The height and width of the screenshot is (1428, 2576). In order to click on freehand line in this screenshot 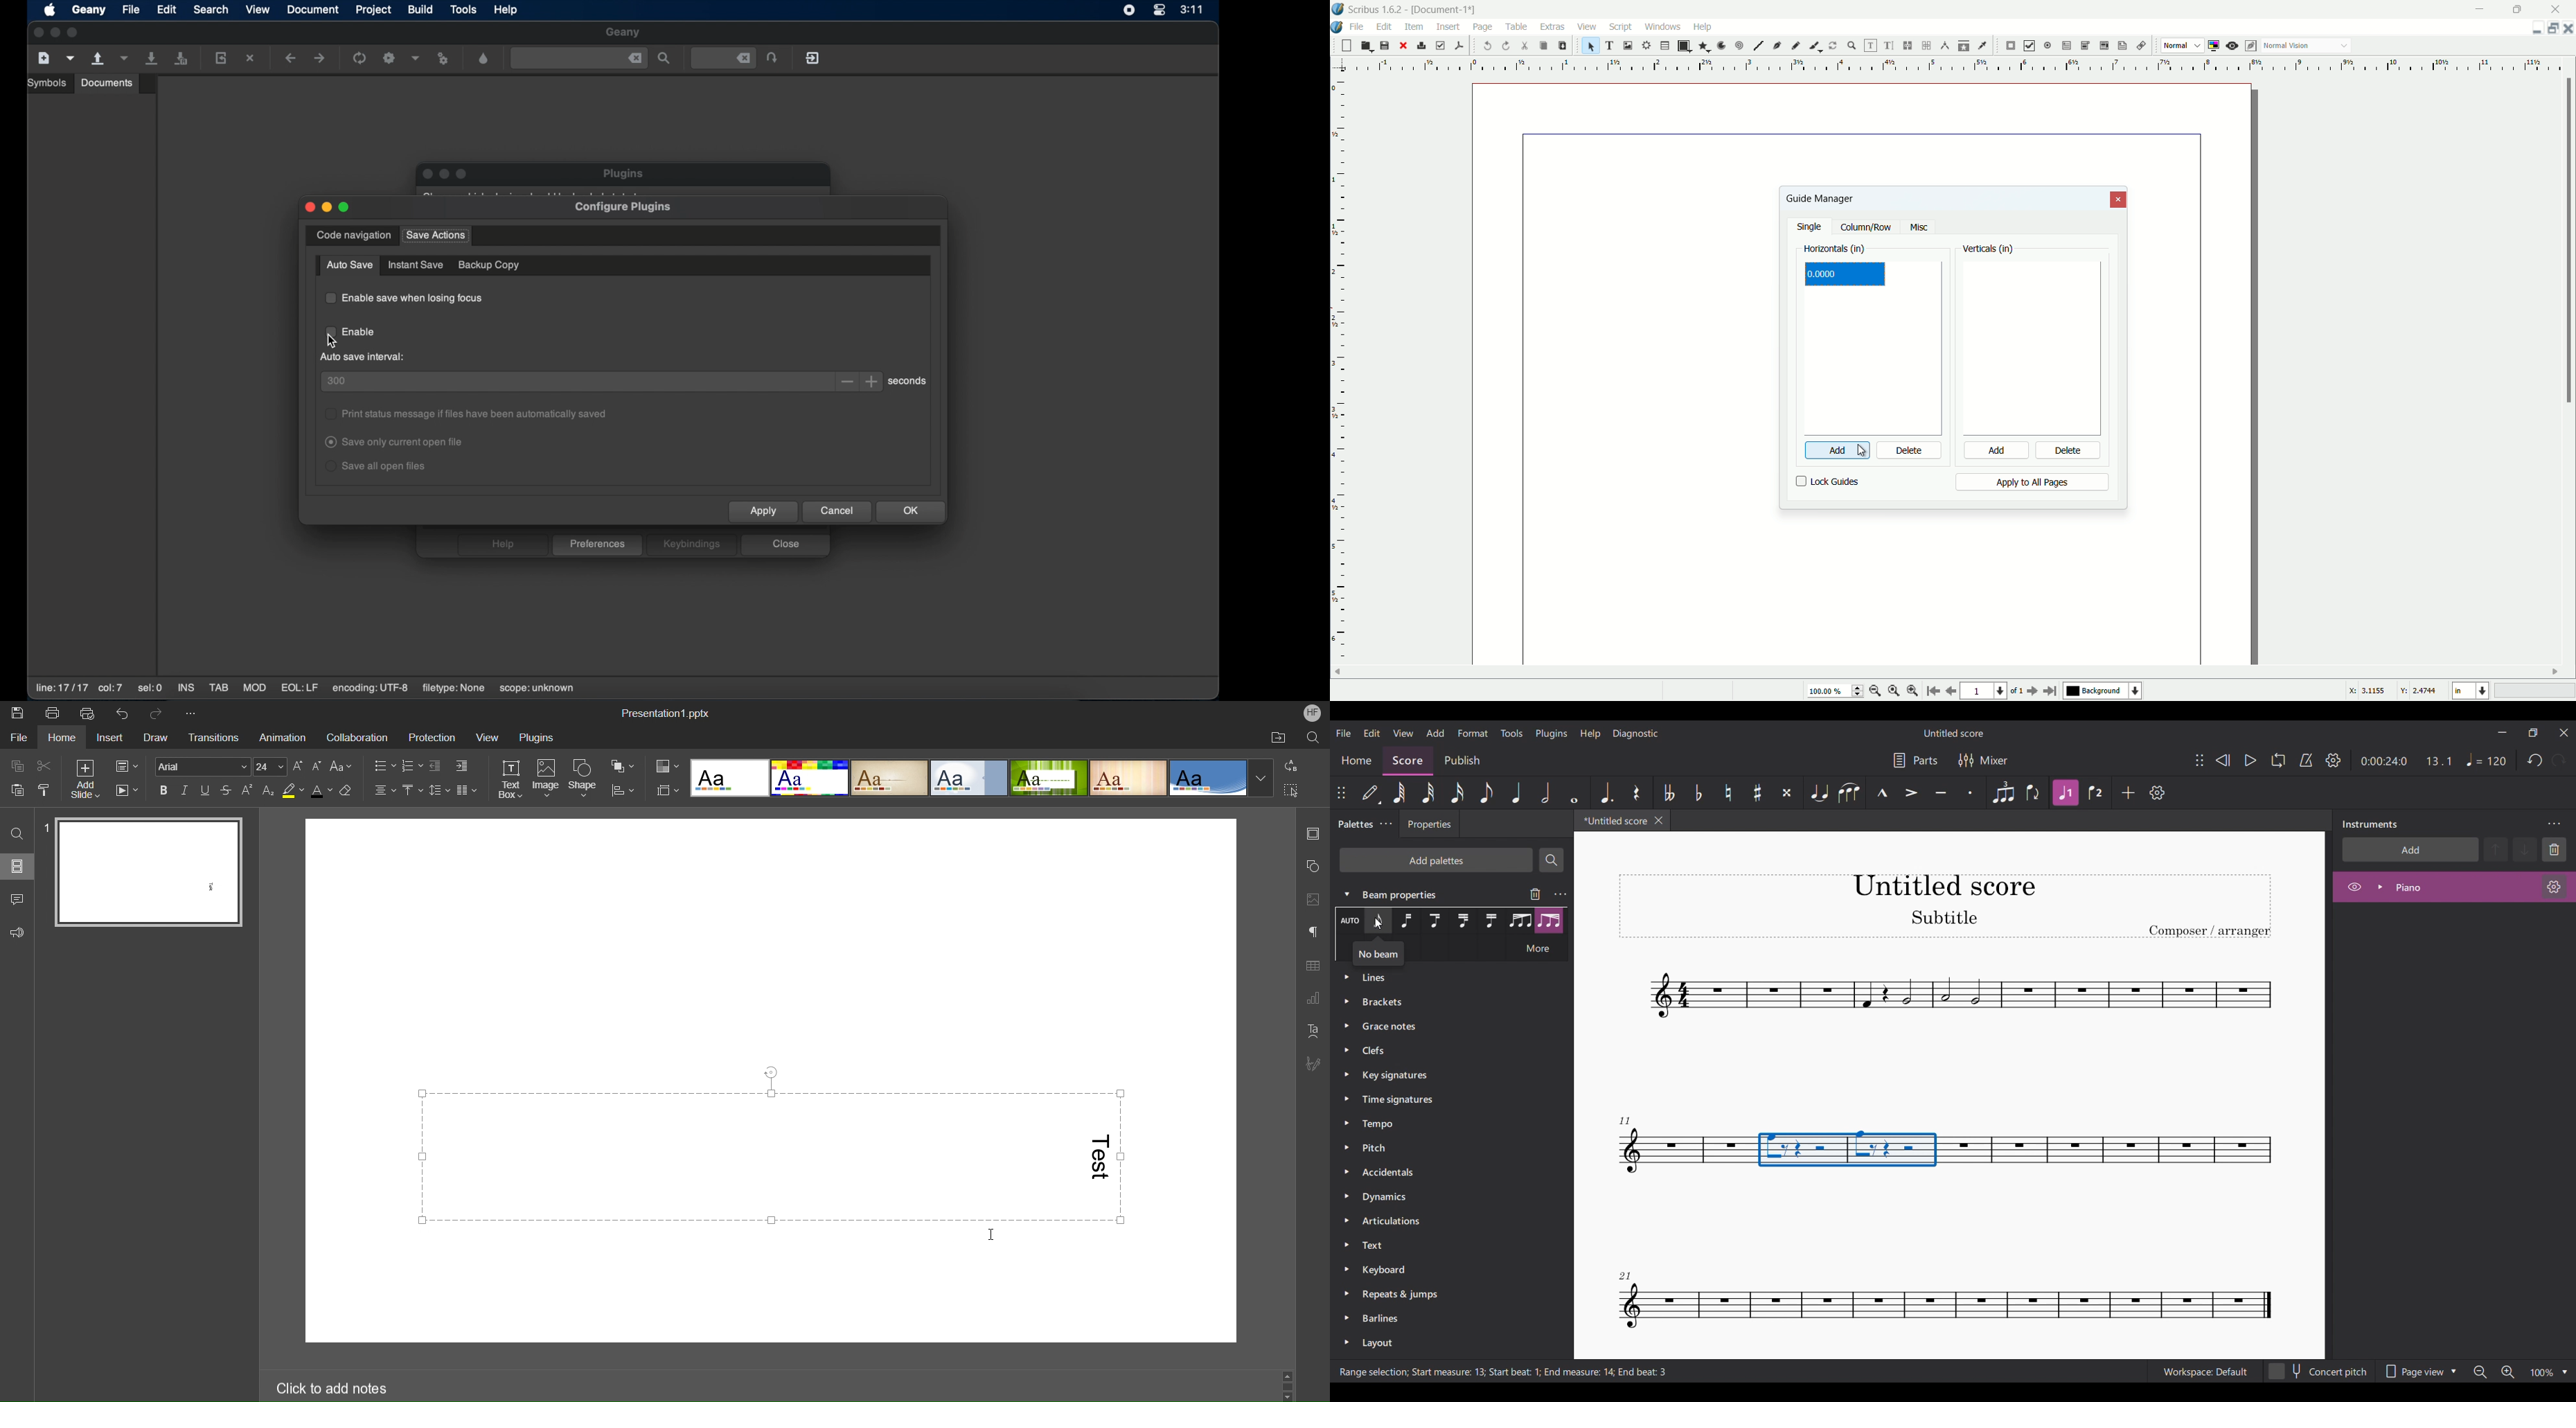, I will do `click(1797, 45)`.